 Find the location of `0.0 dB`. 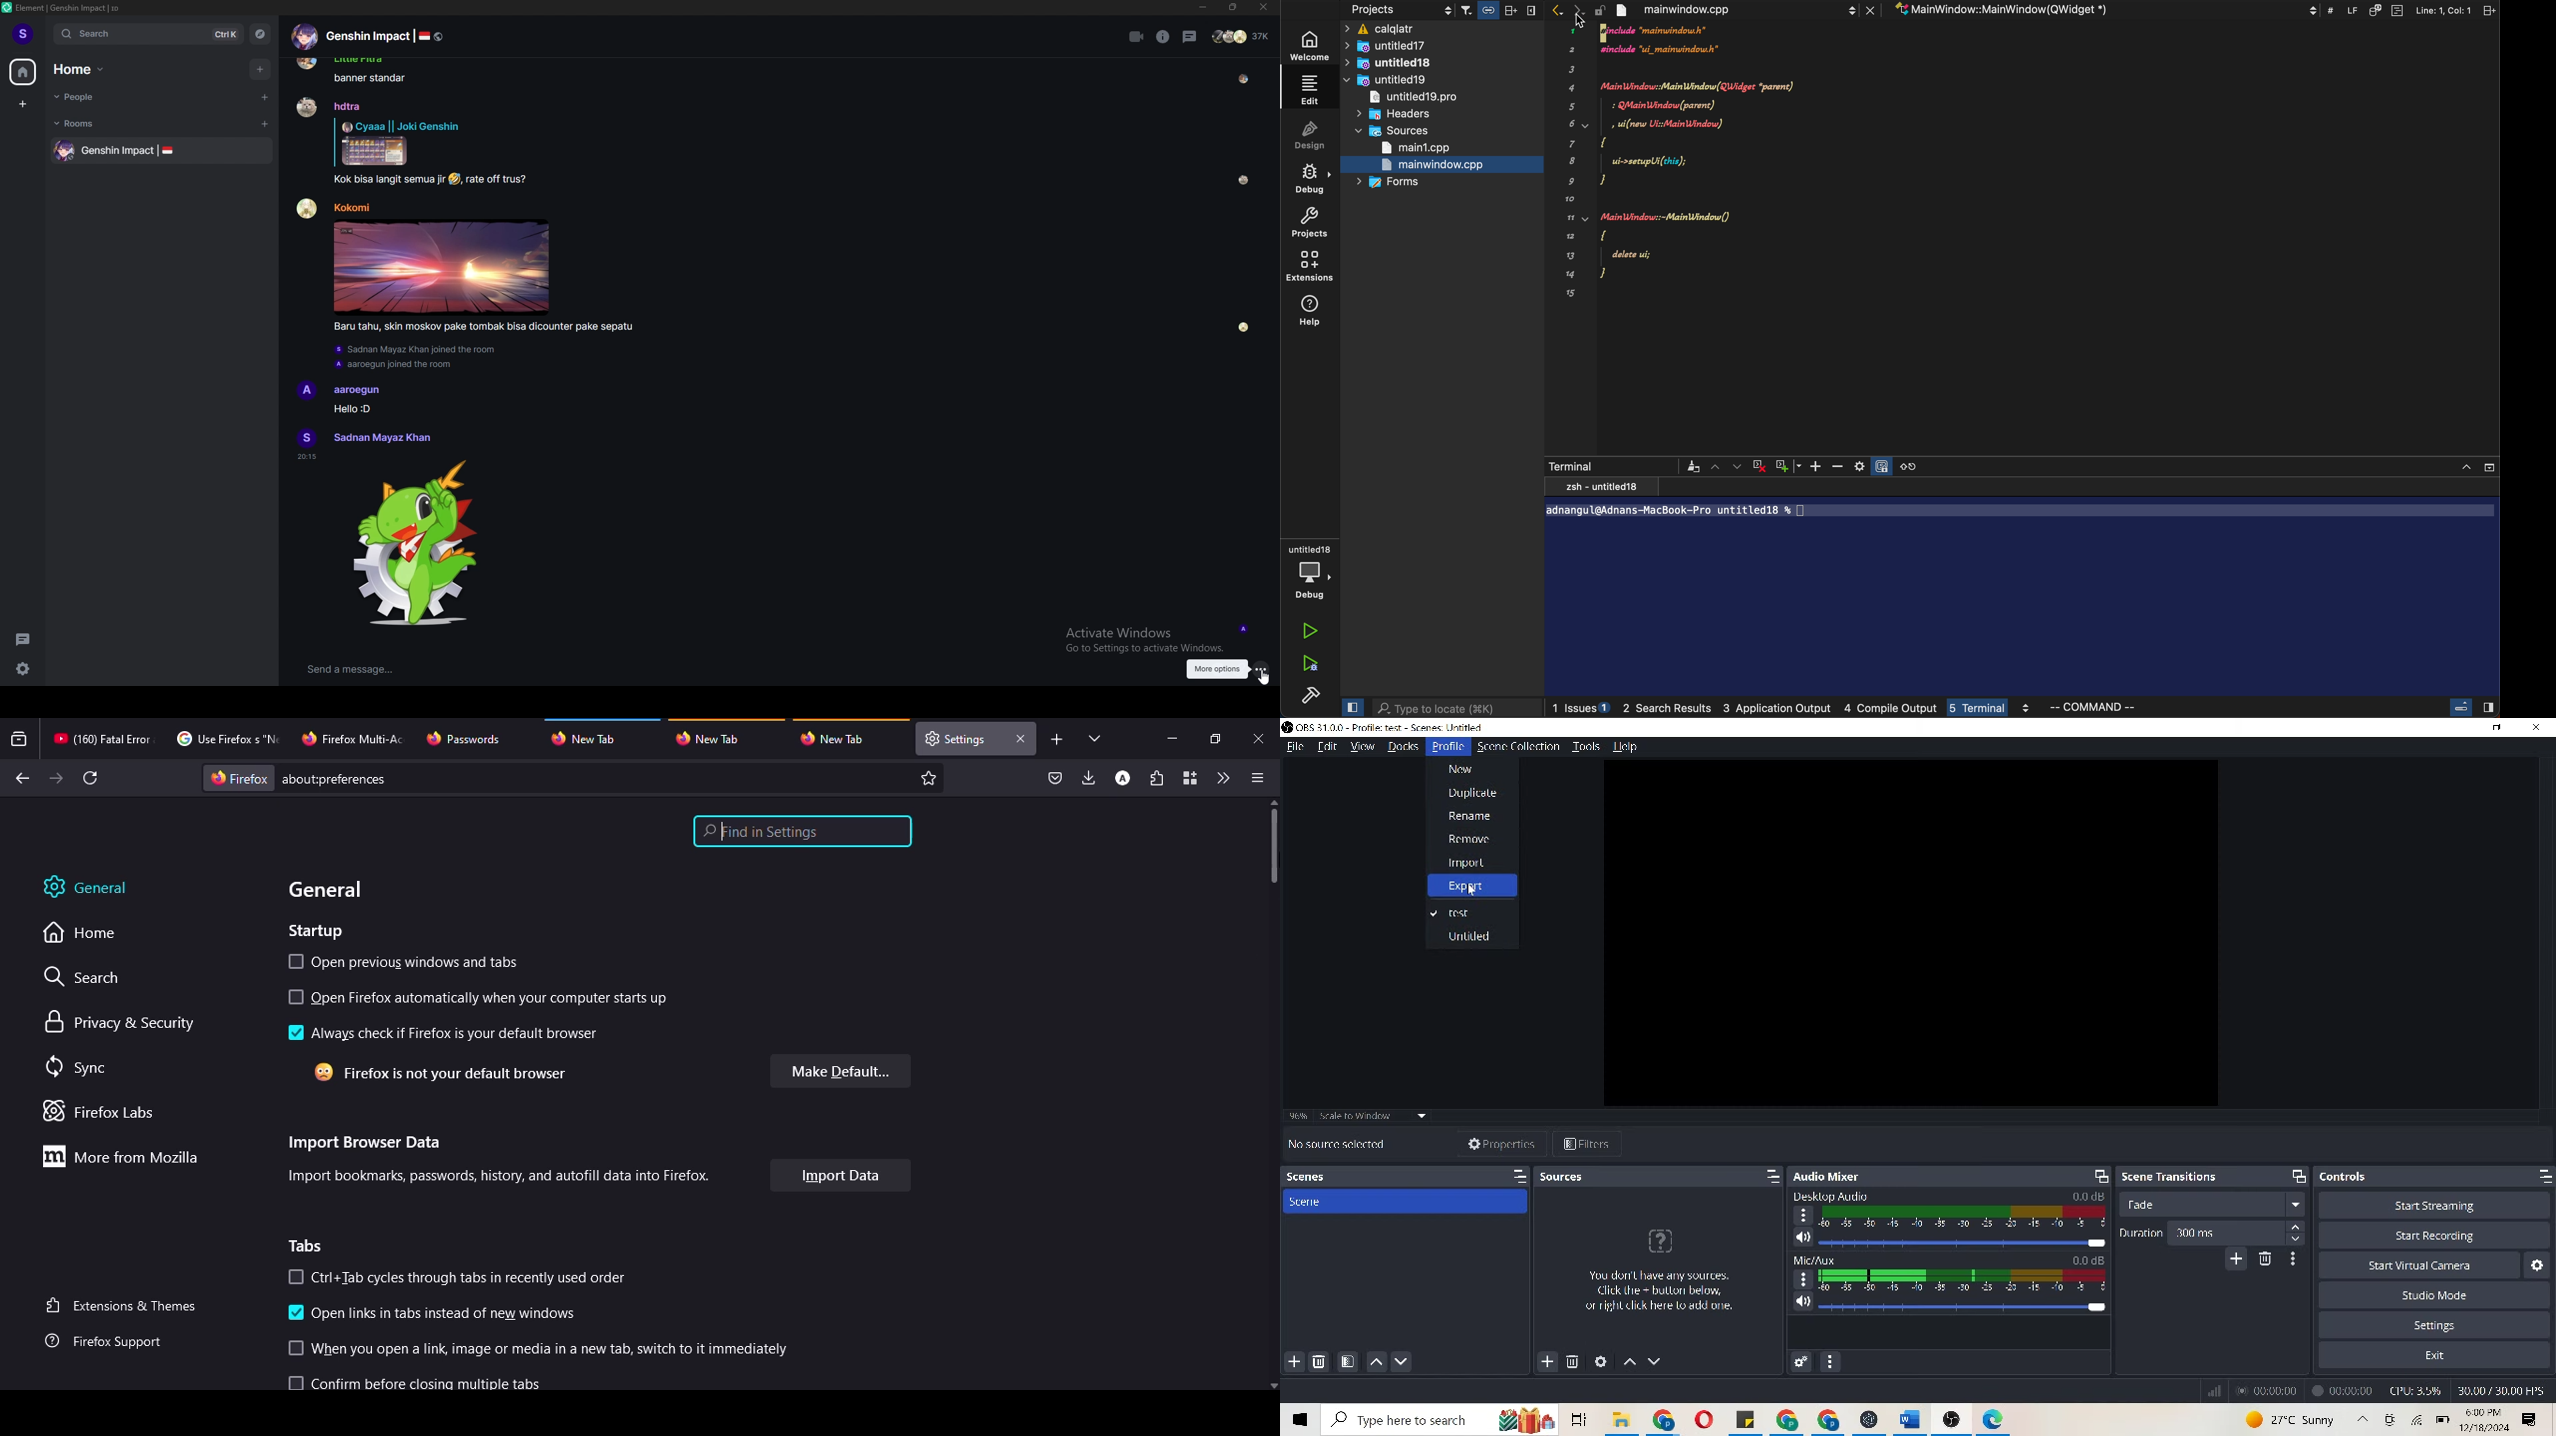

0.0 dB is located at coordinates (2087, 1195).